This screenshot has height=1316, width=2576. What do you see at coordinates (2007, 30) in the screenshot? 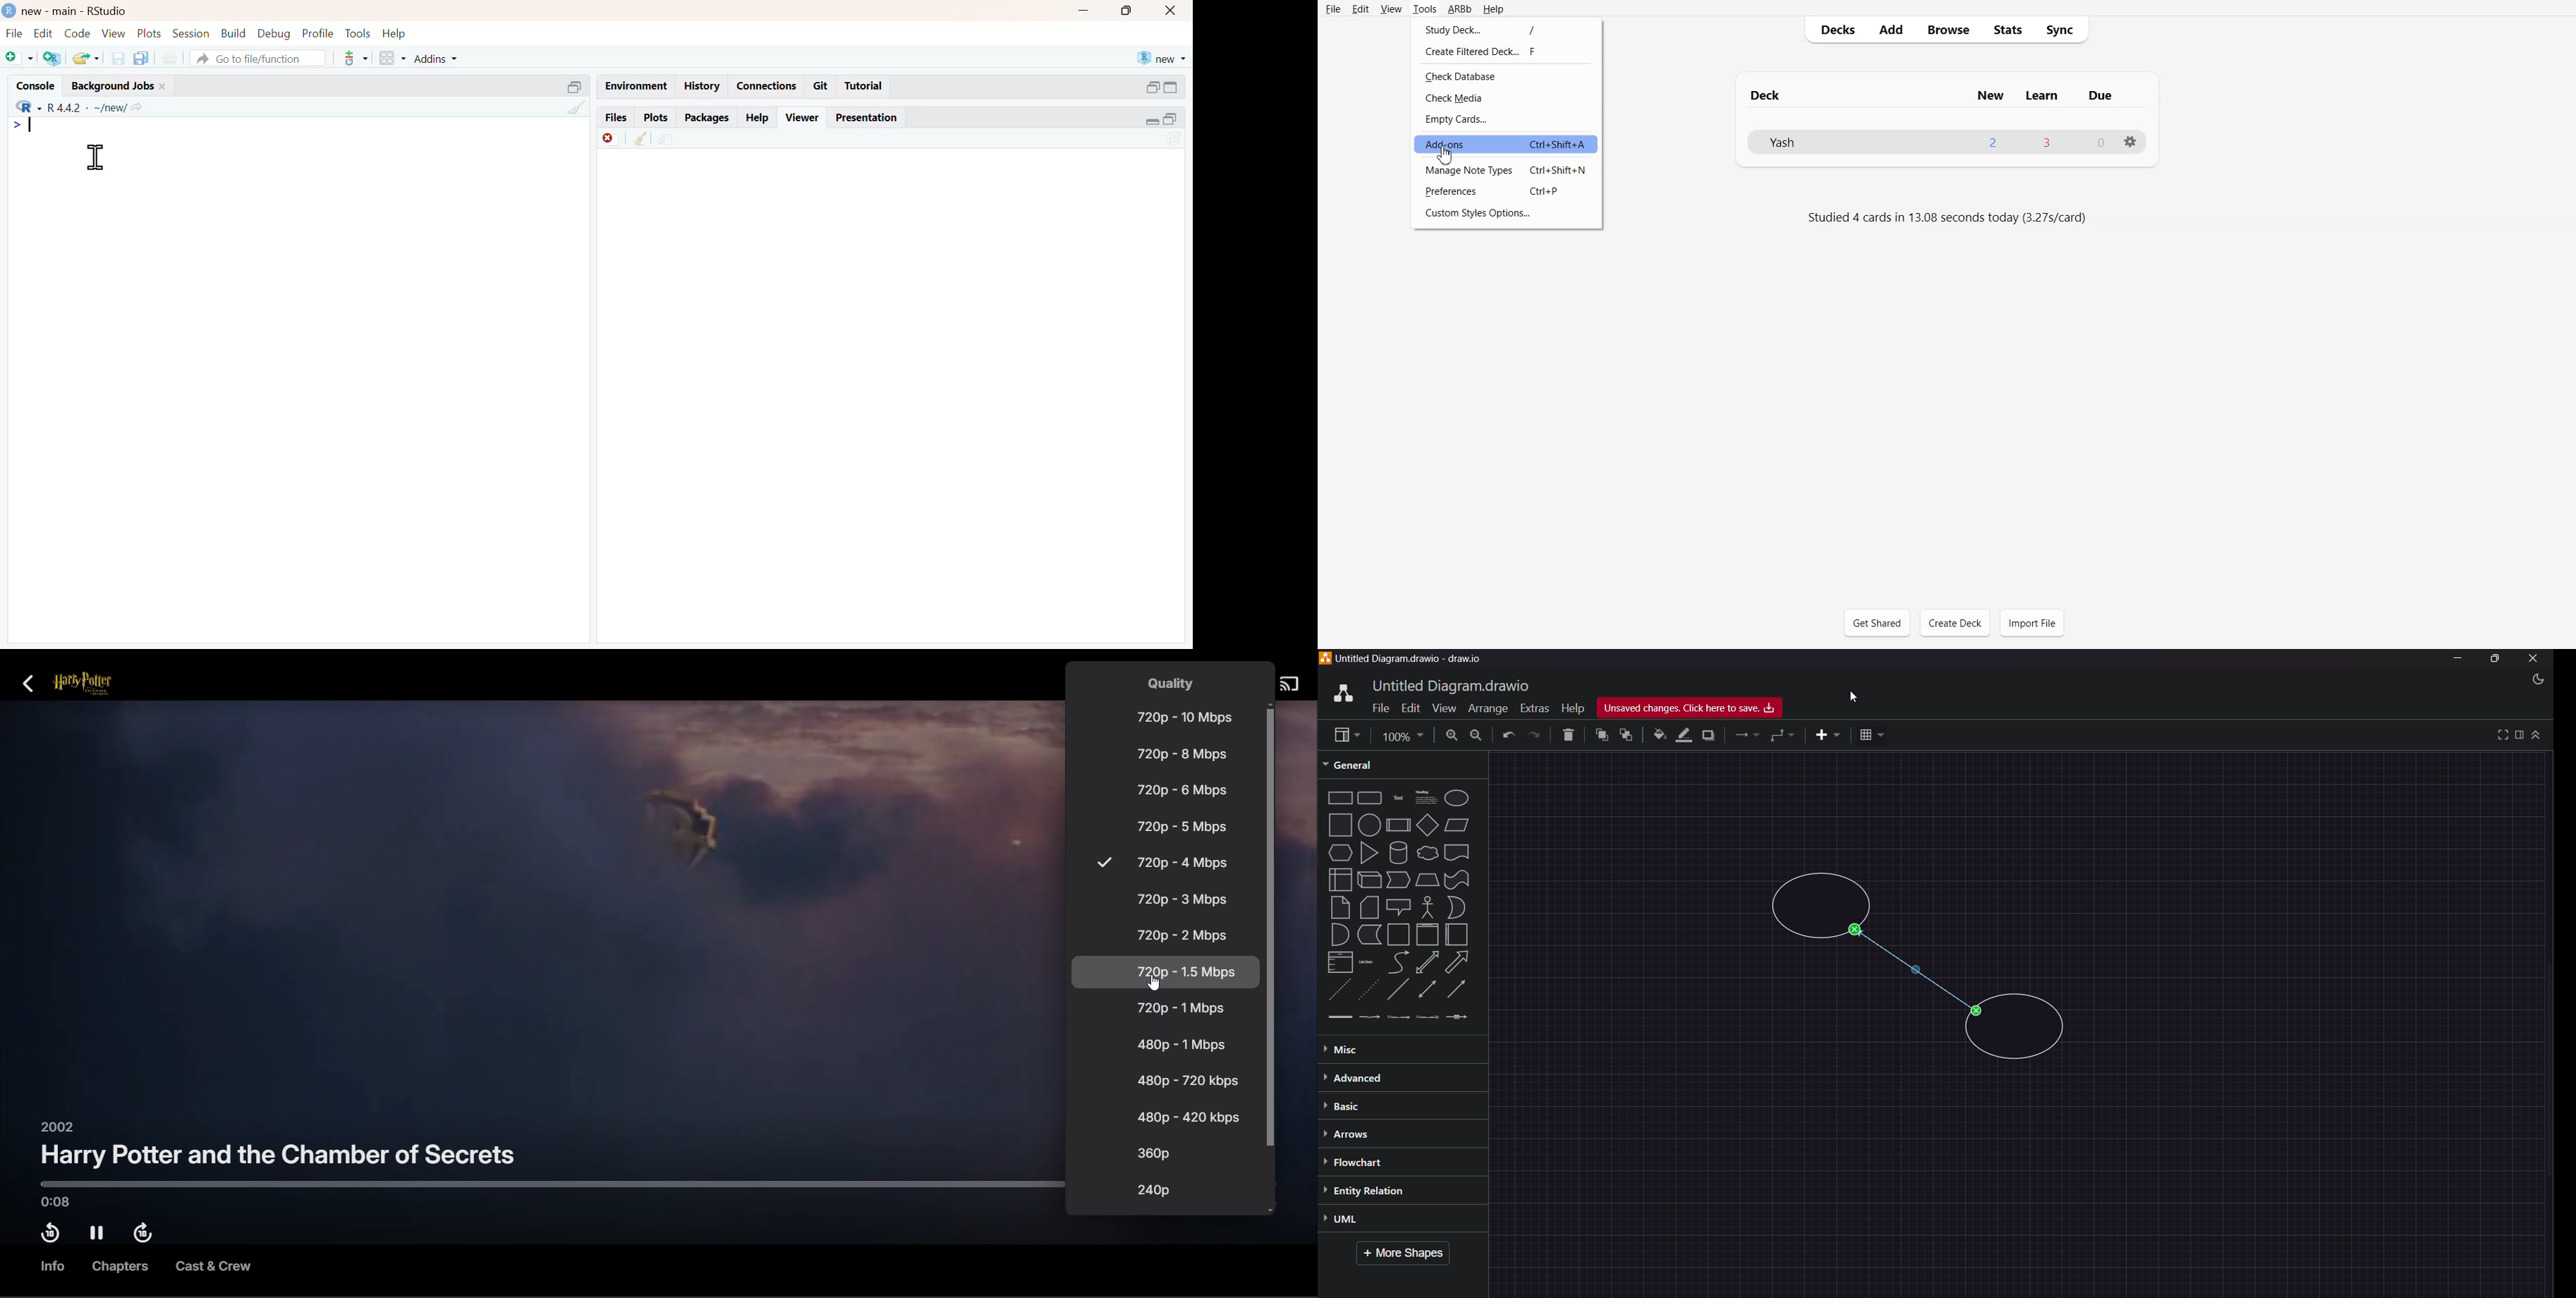
I see `Stats` at bounding box center [2007, 30].